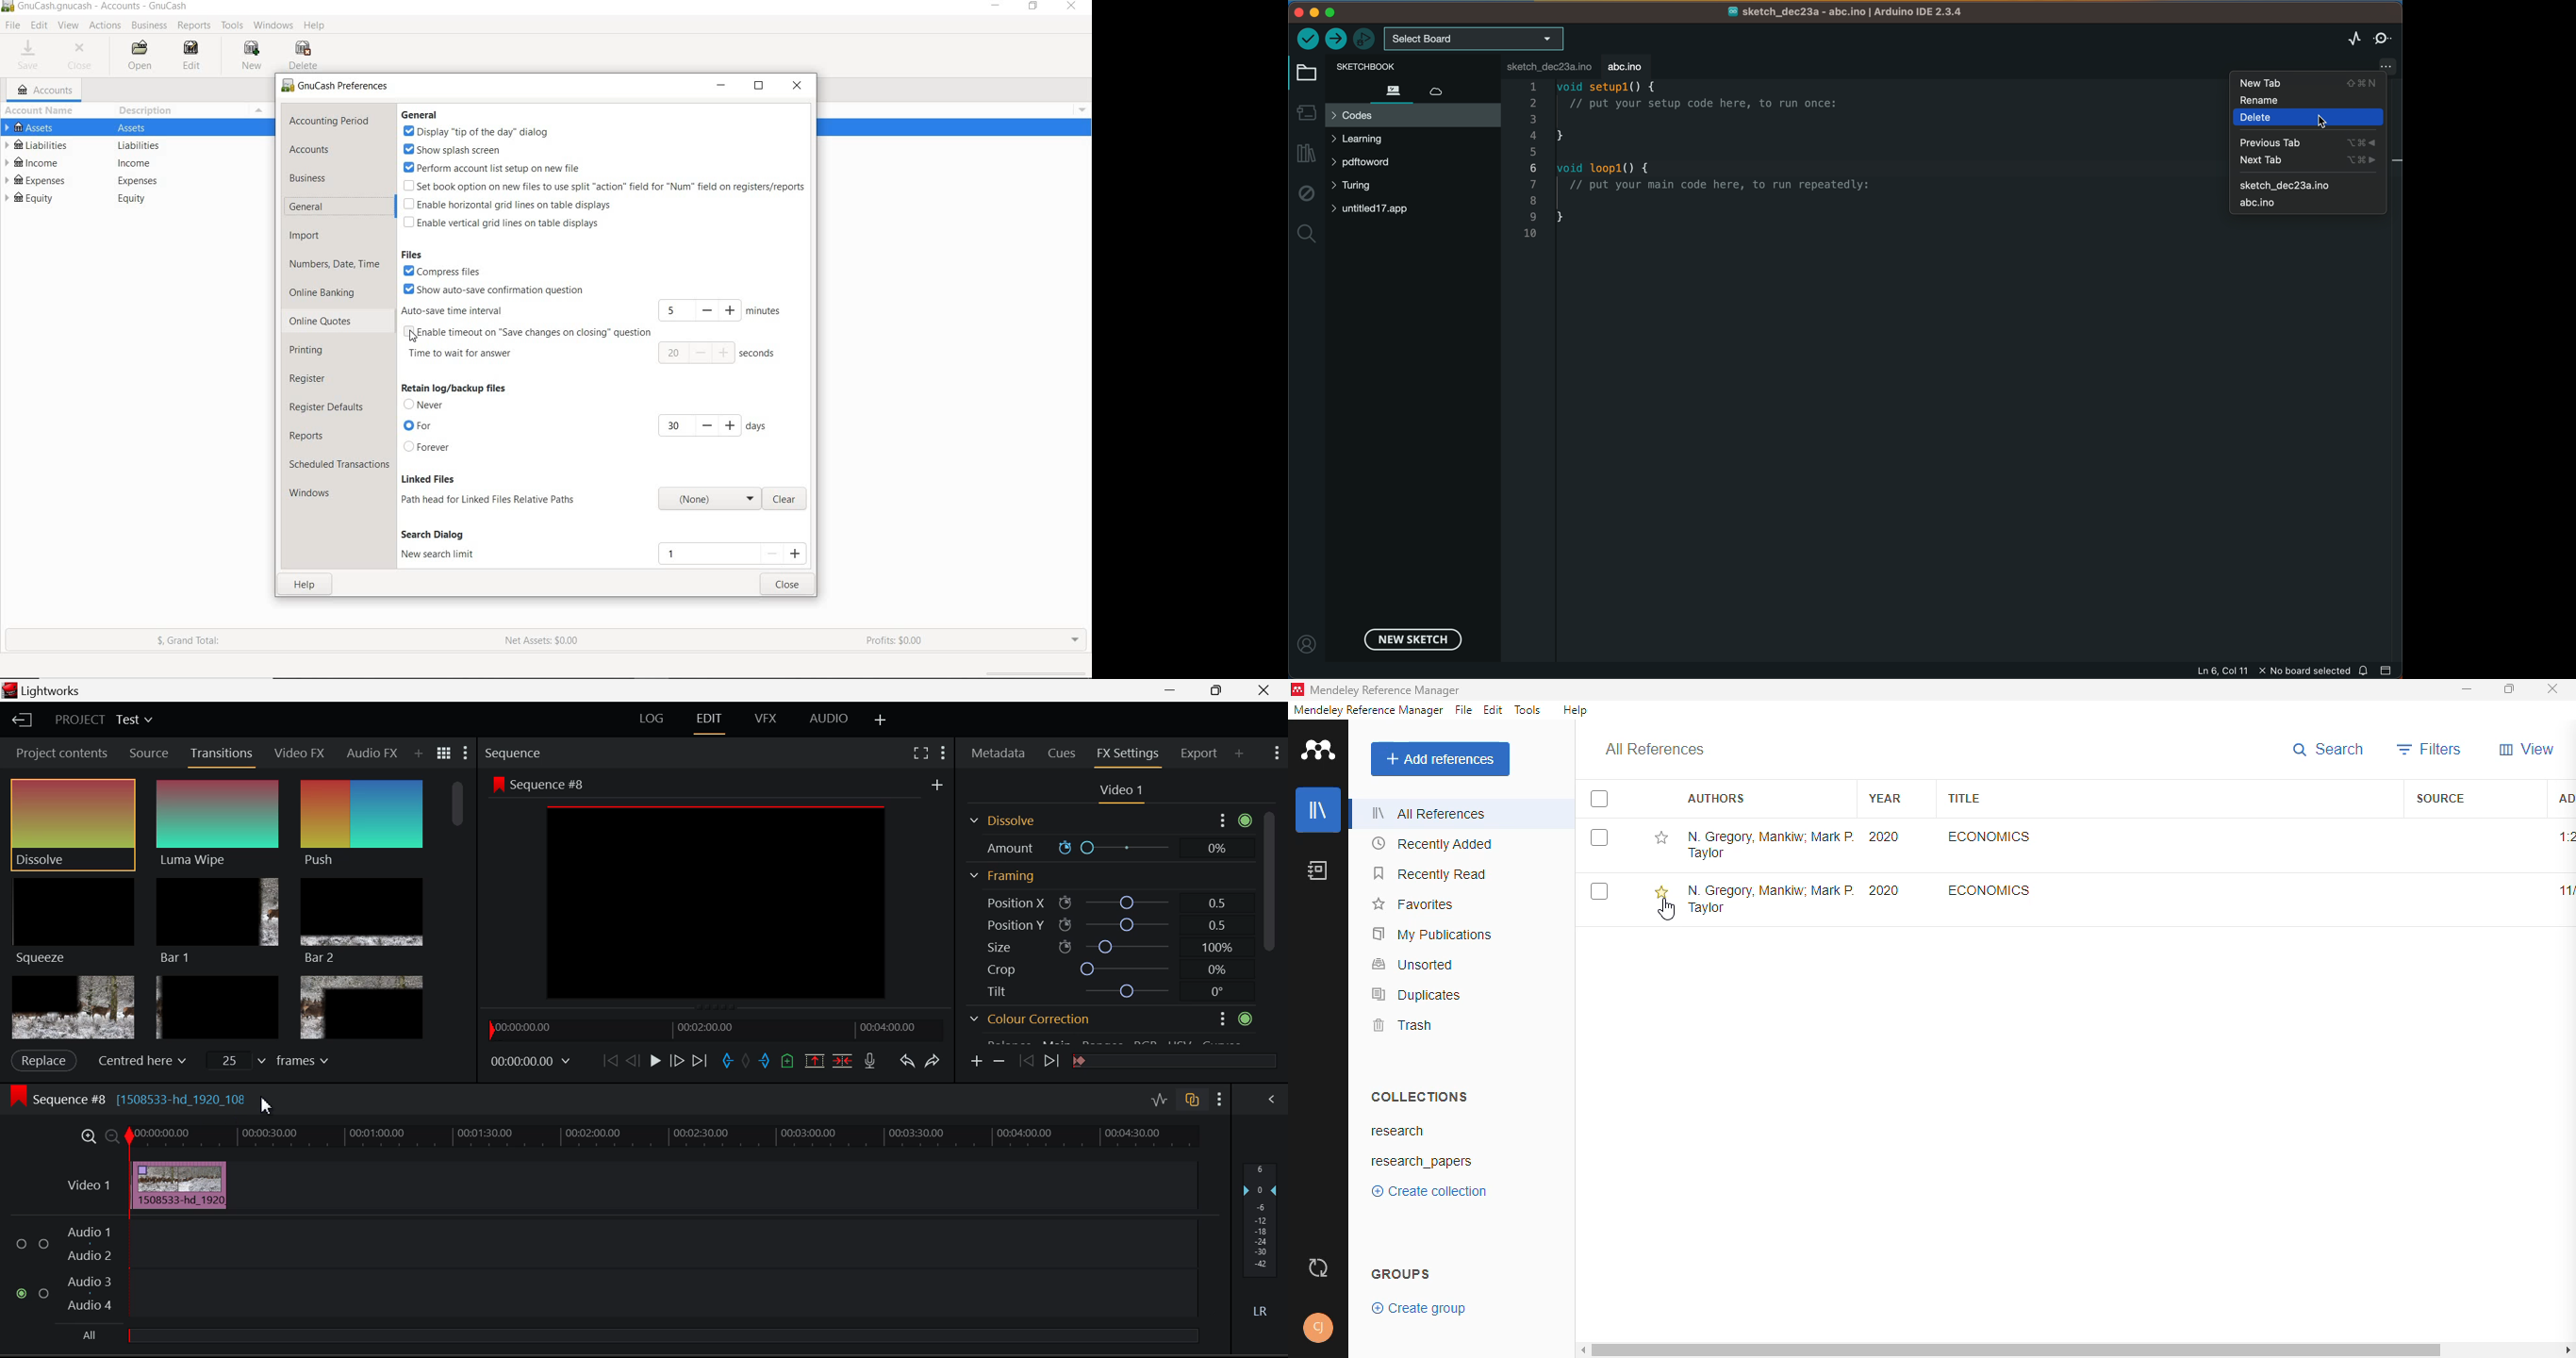 This screenshot has width=2576, height=1372. I want to click on ONLINE BANKING, so click(326, 293).